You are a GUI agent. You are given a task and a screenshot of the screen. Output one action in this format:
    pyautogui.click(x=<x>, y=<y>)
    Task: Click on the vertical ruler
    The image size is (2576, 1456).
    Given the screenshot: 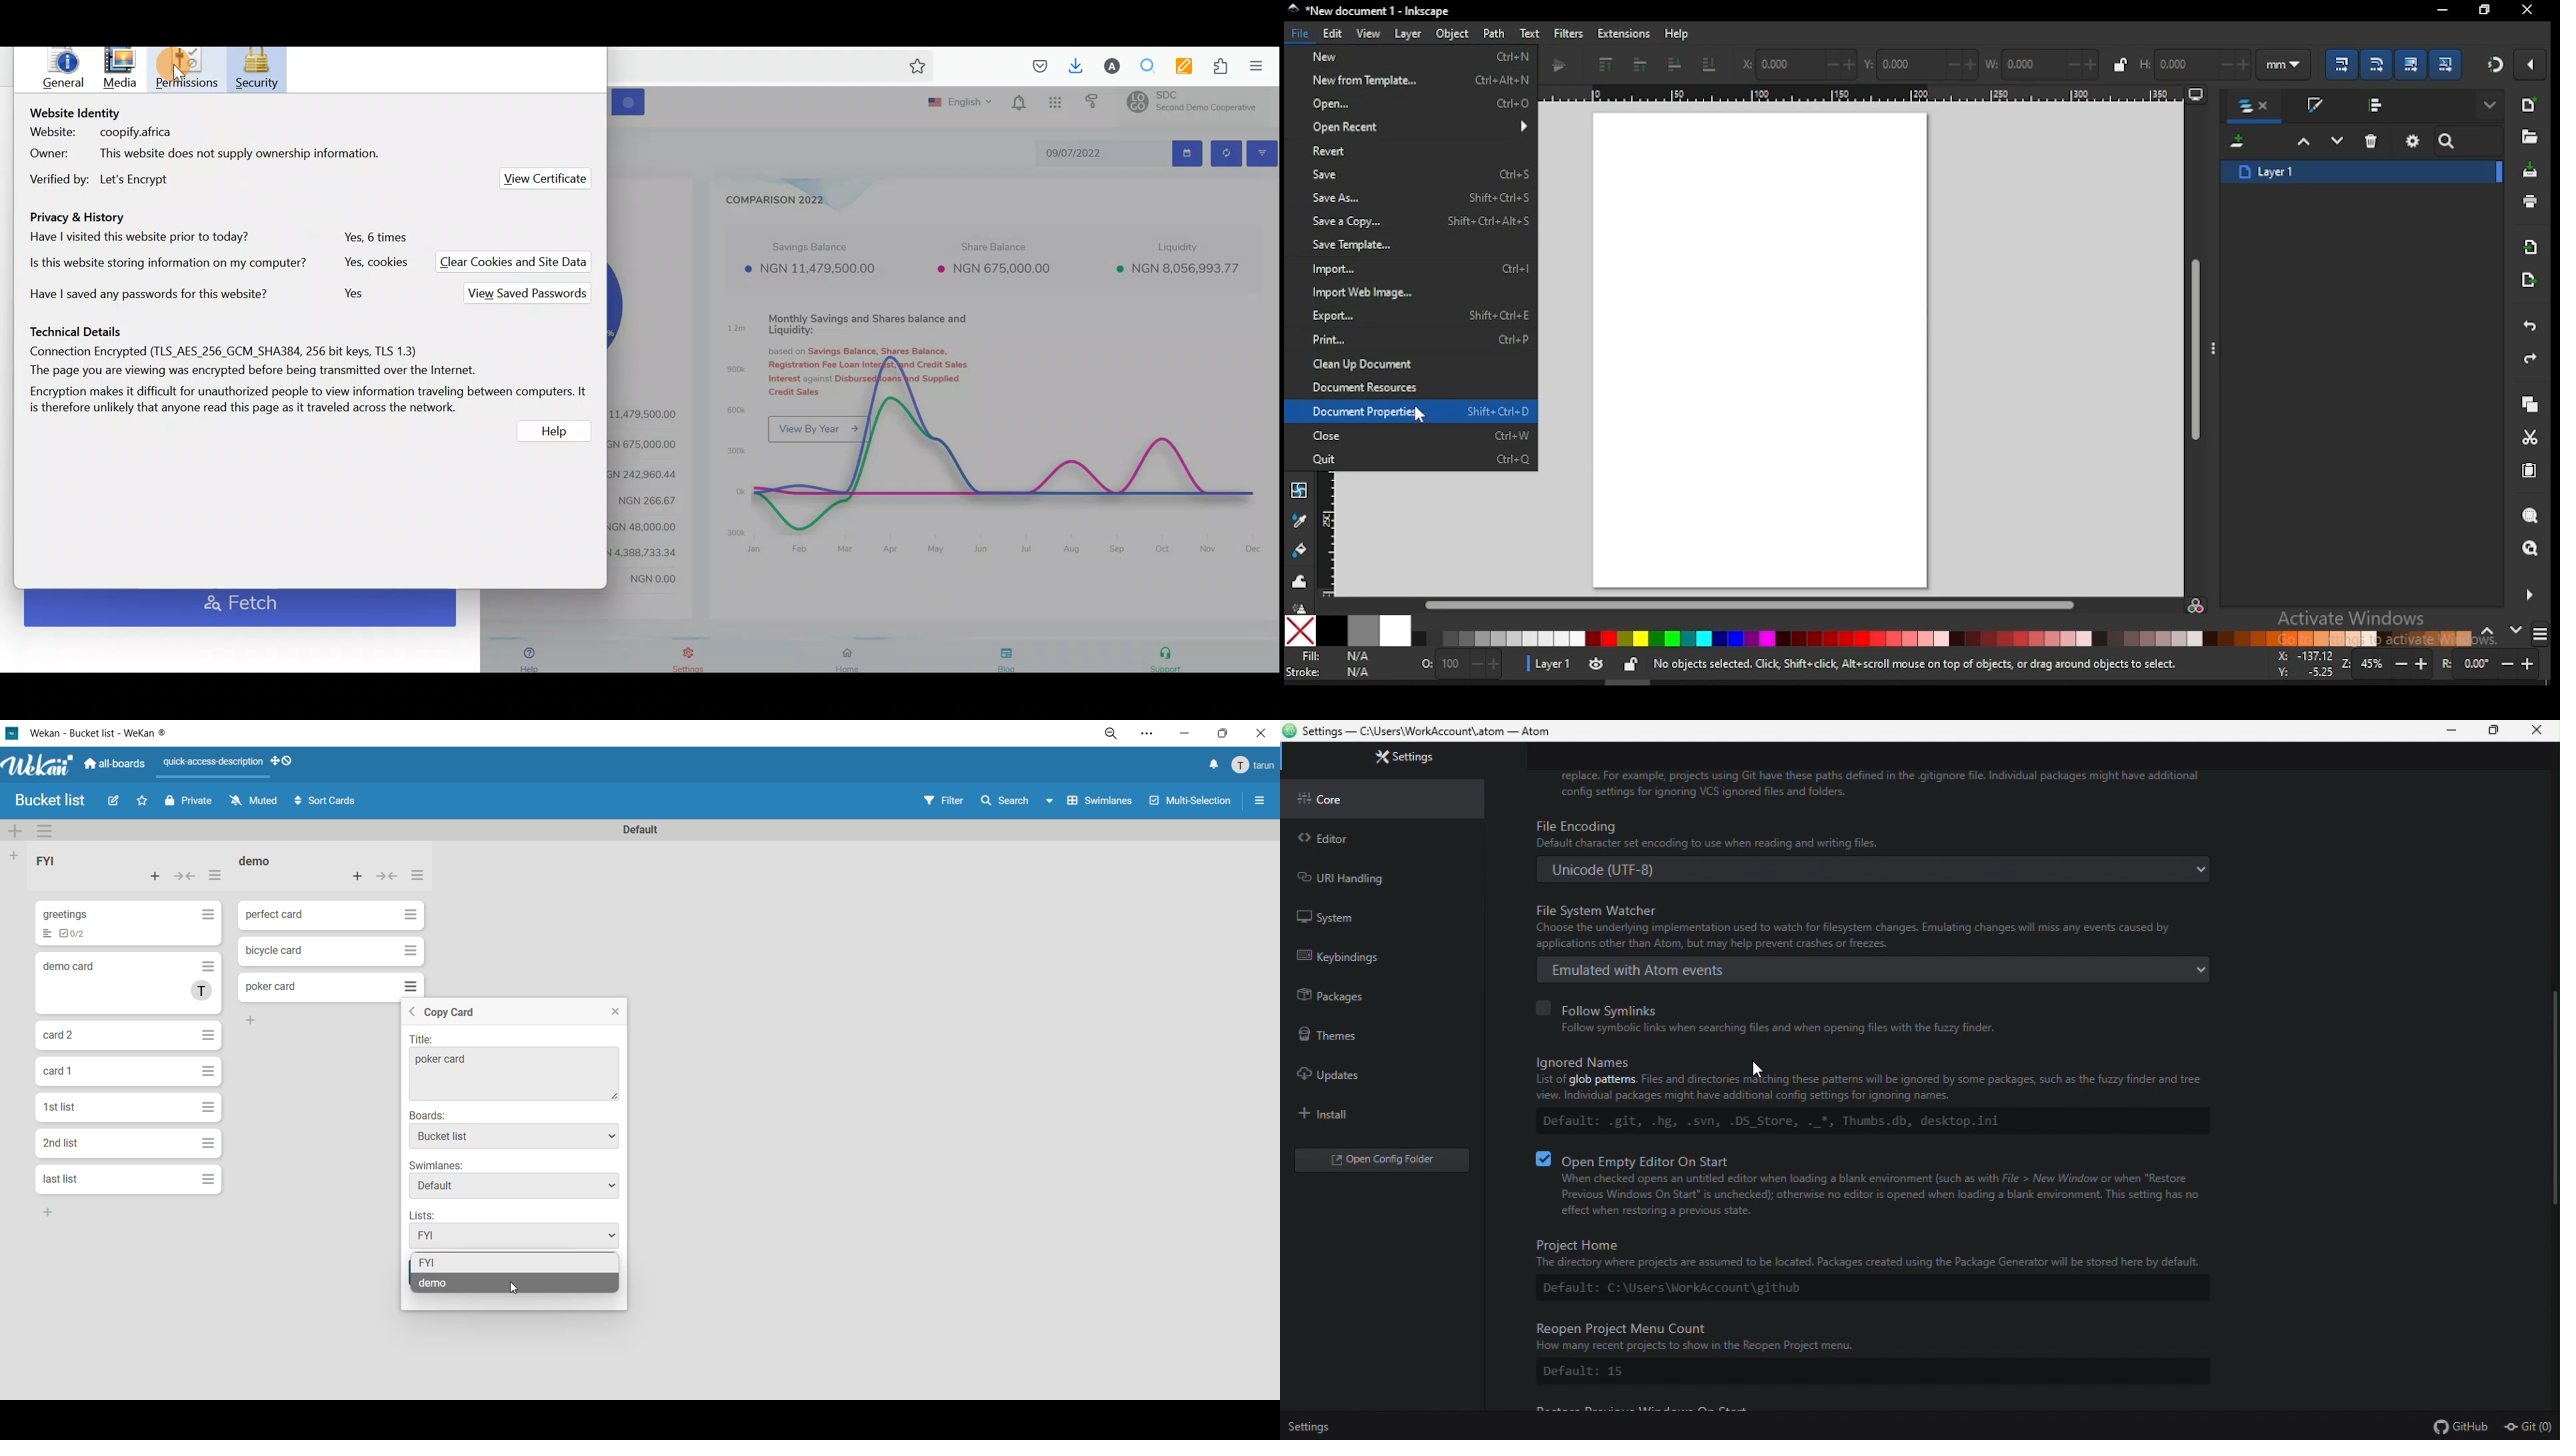 What is the action you would take?
    pyautogui.click(x=1332, y=534)
    